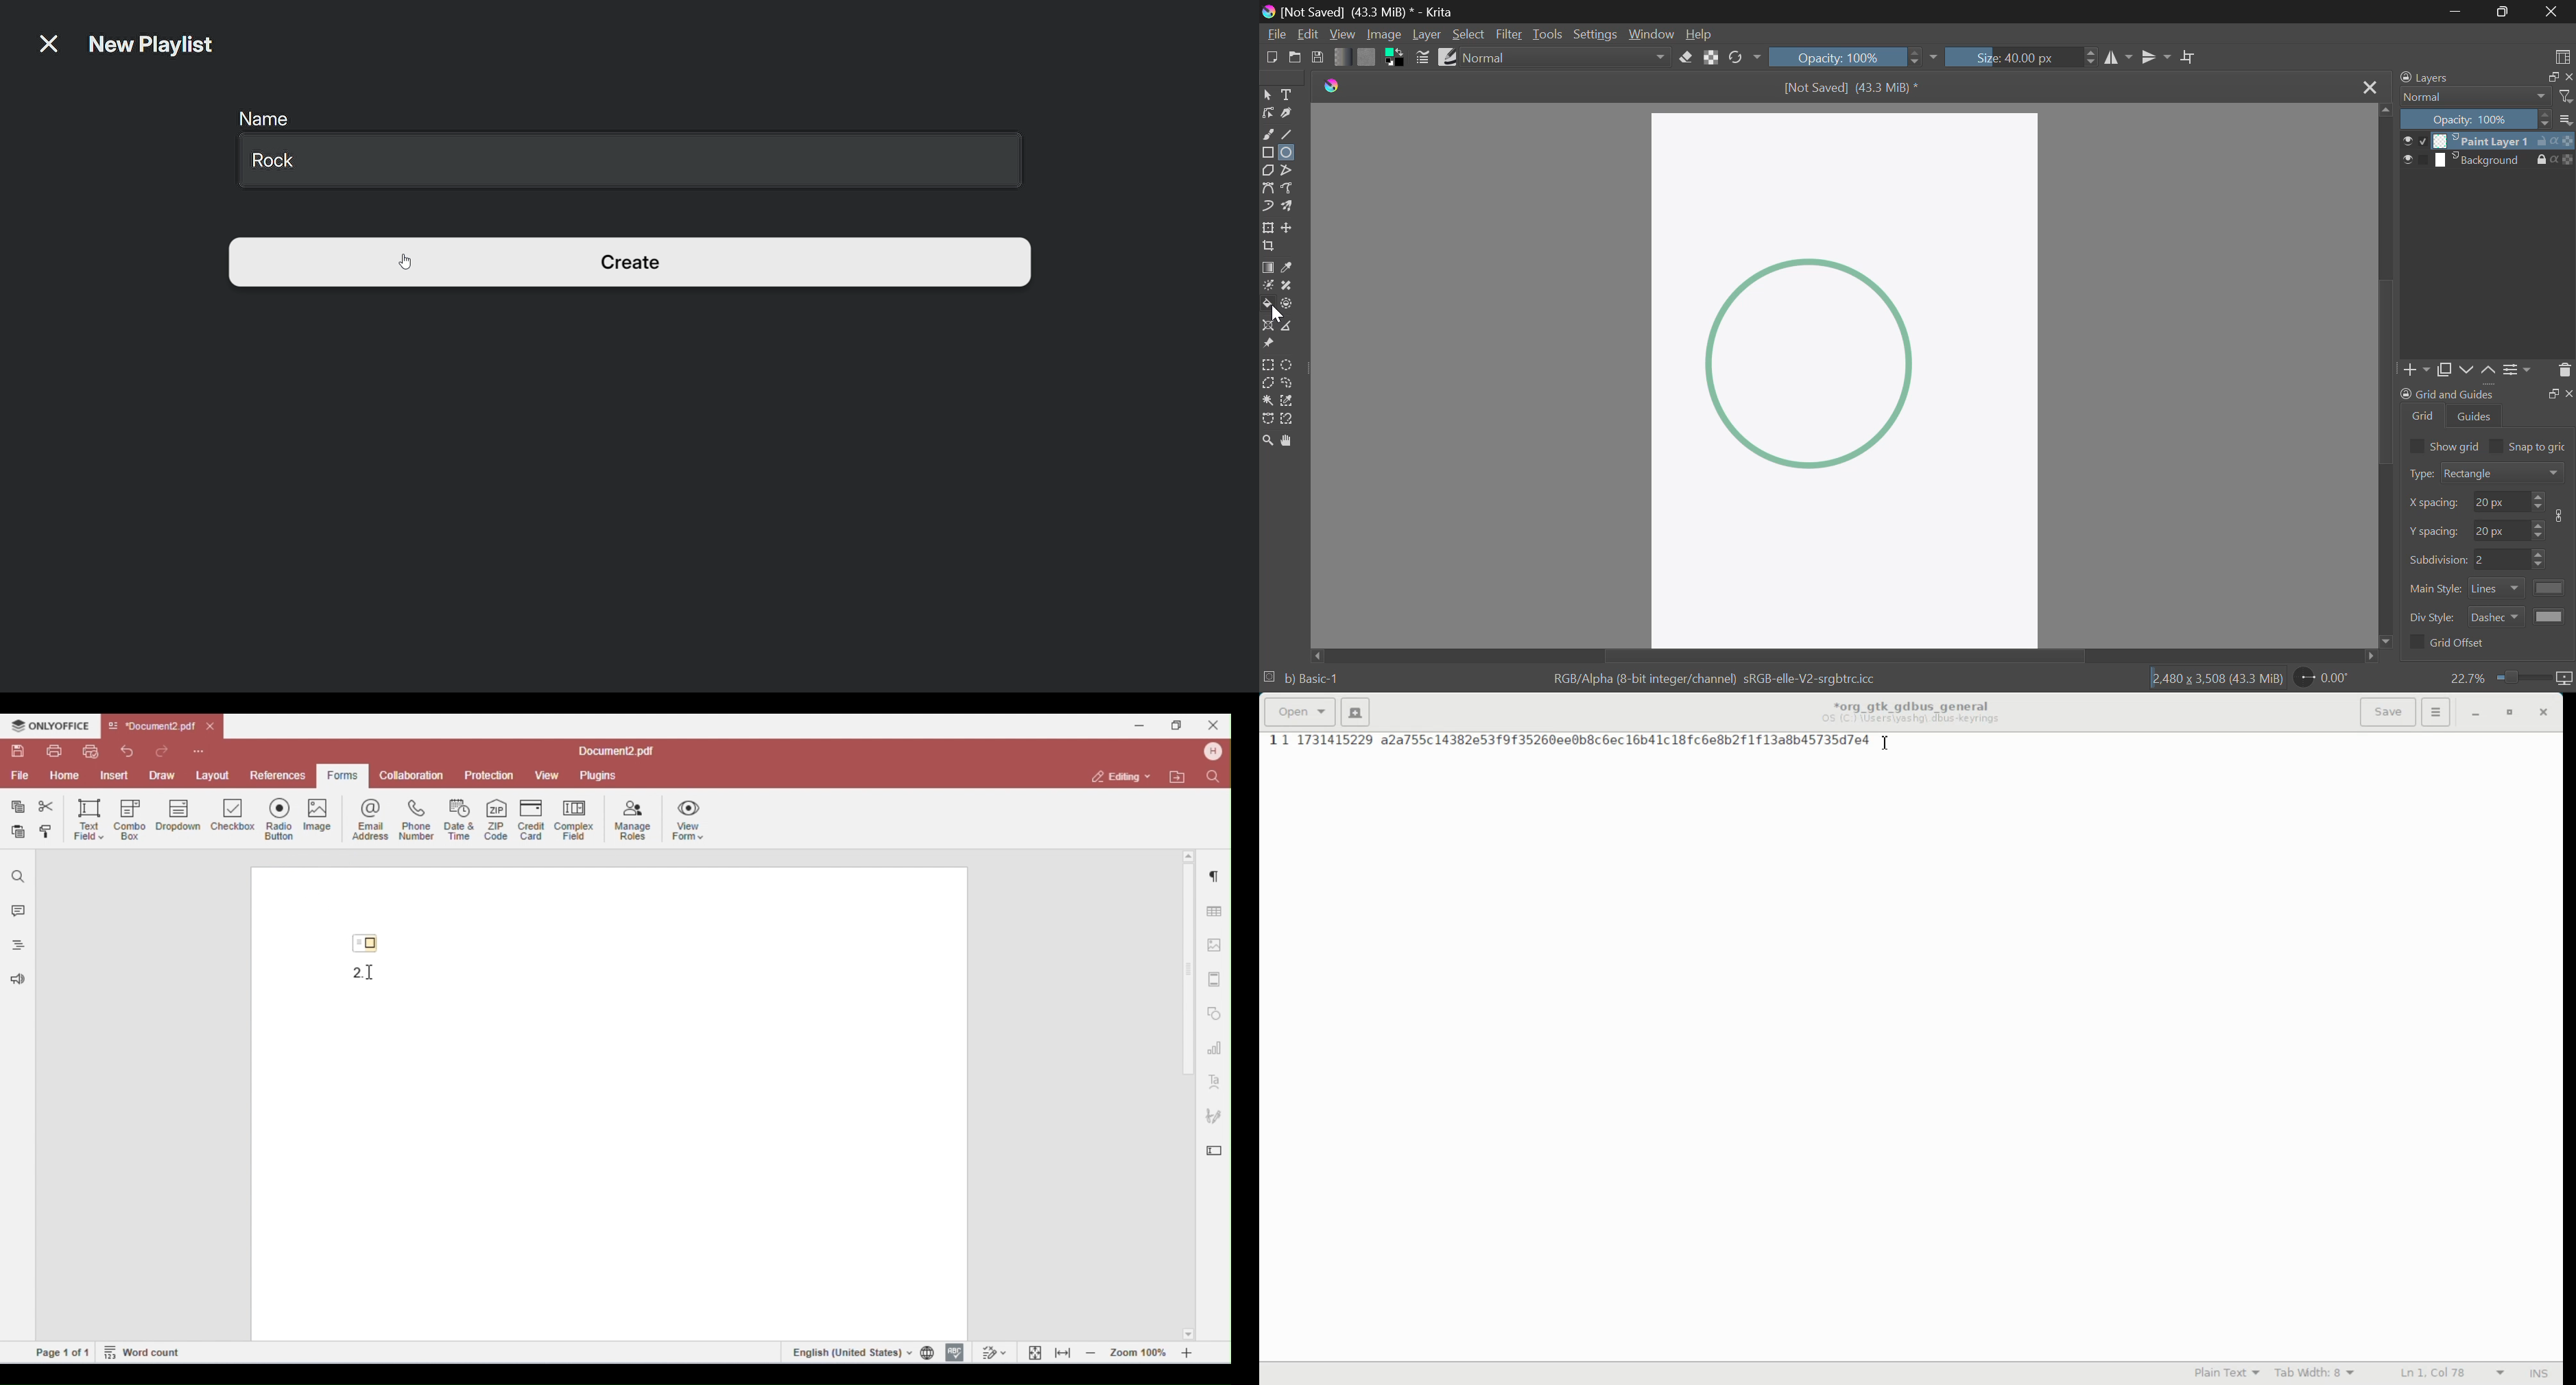  Describe the element at coordinates (2457, 12) in the screenshot. I see `Restore Down` at that location.